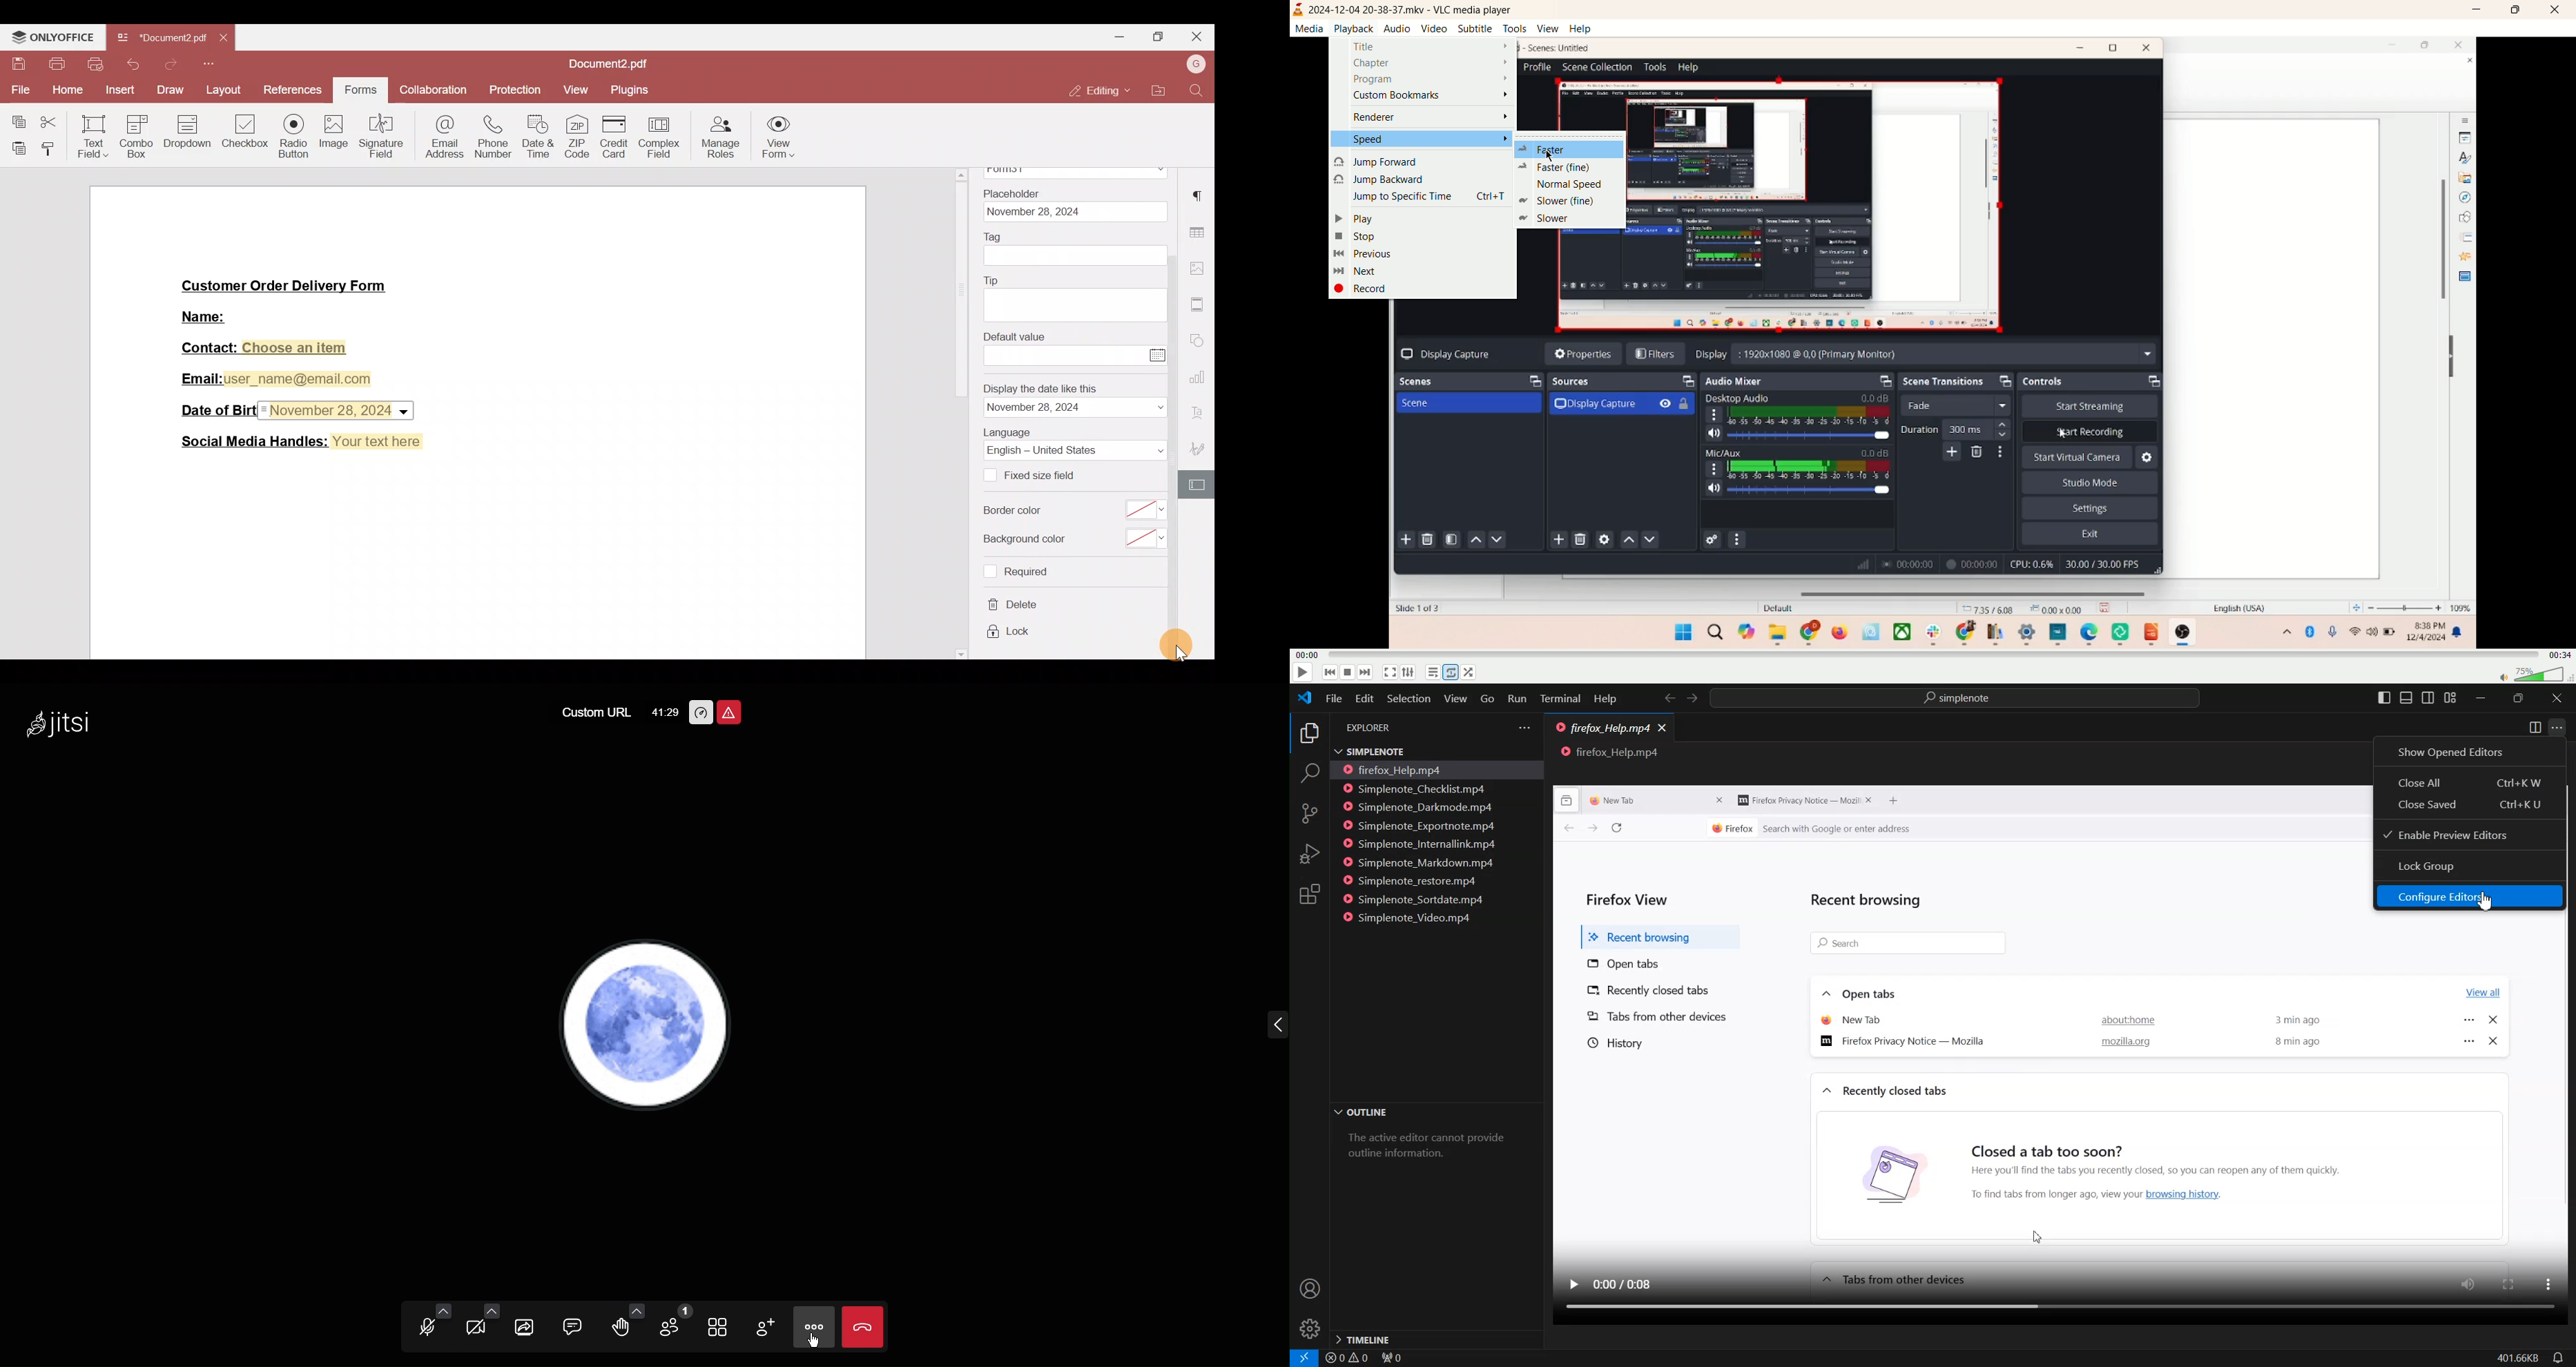 The image size is (2576, 1372). What do you see at coordinates (999, 237) in the screenshot?
I see `Tag` at bounding box center [999, 237].